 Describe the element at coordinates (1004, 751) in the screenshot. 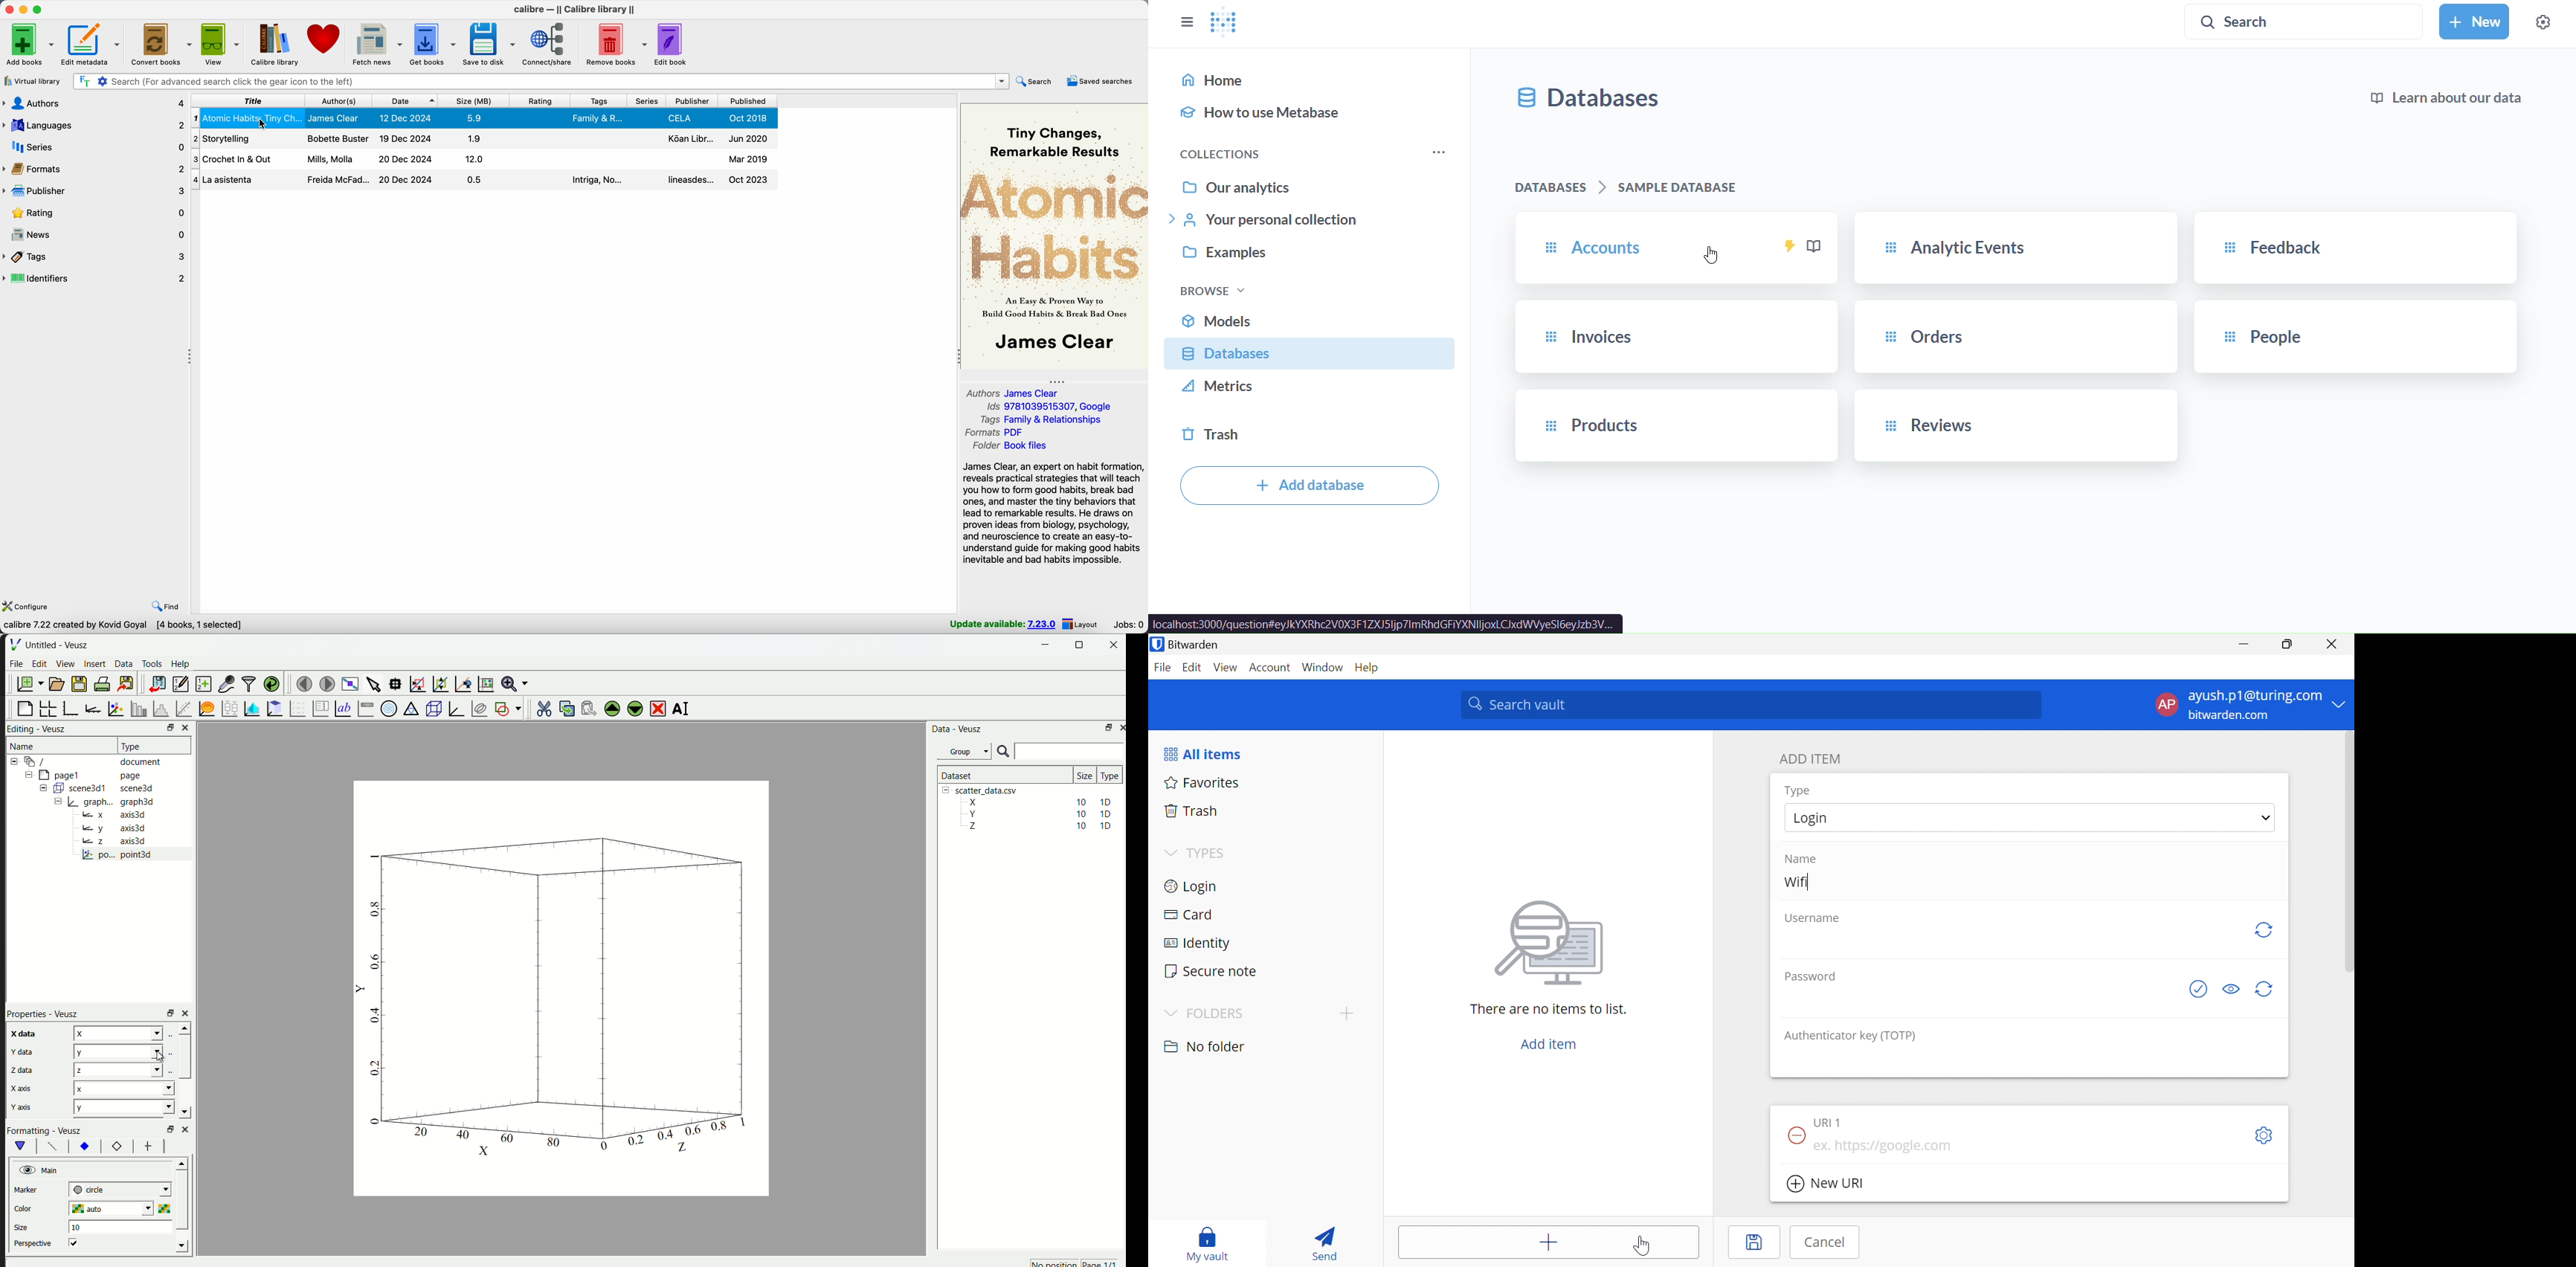

I see `search icon` at that location.